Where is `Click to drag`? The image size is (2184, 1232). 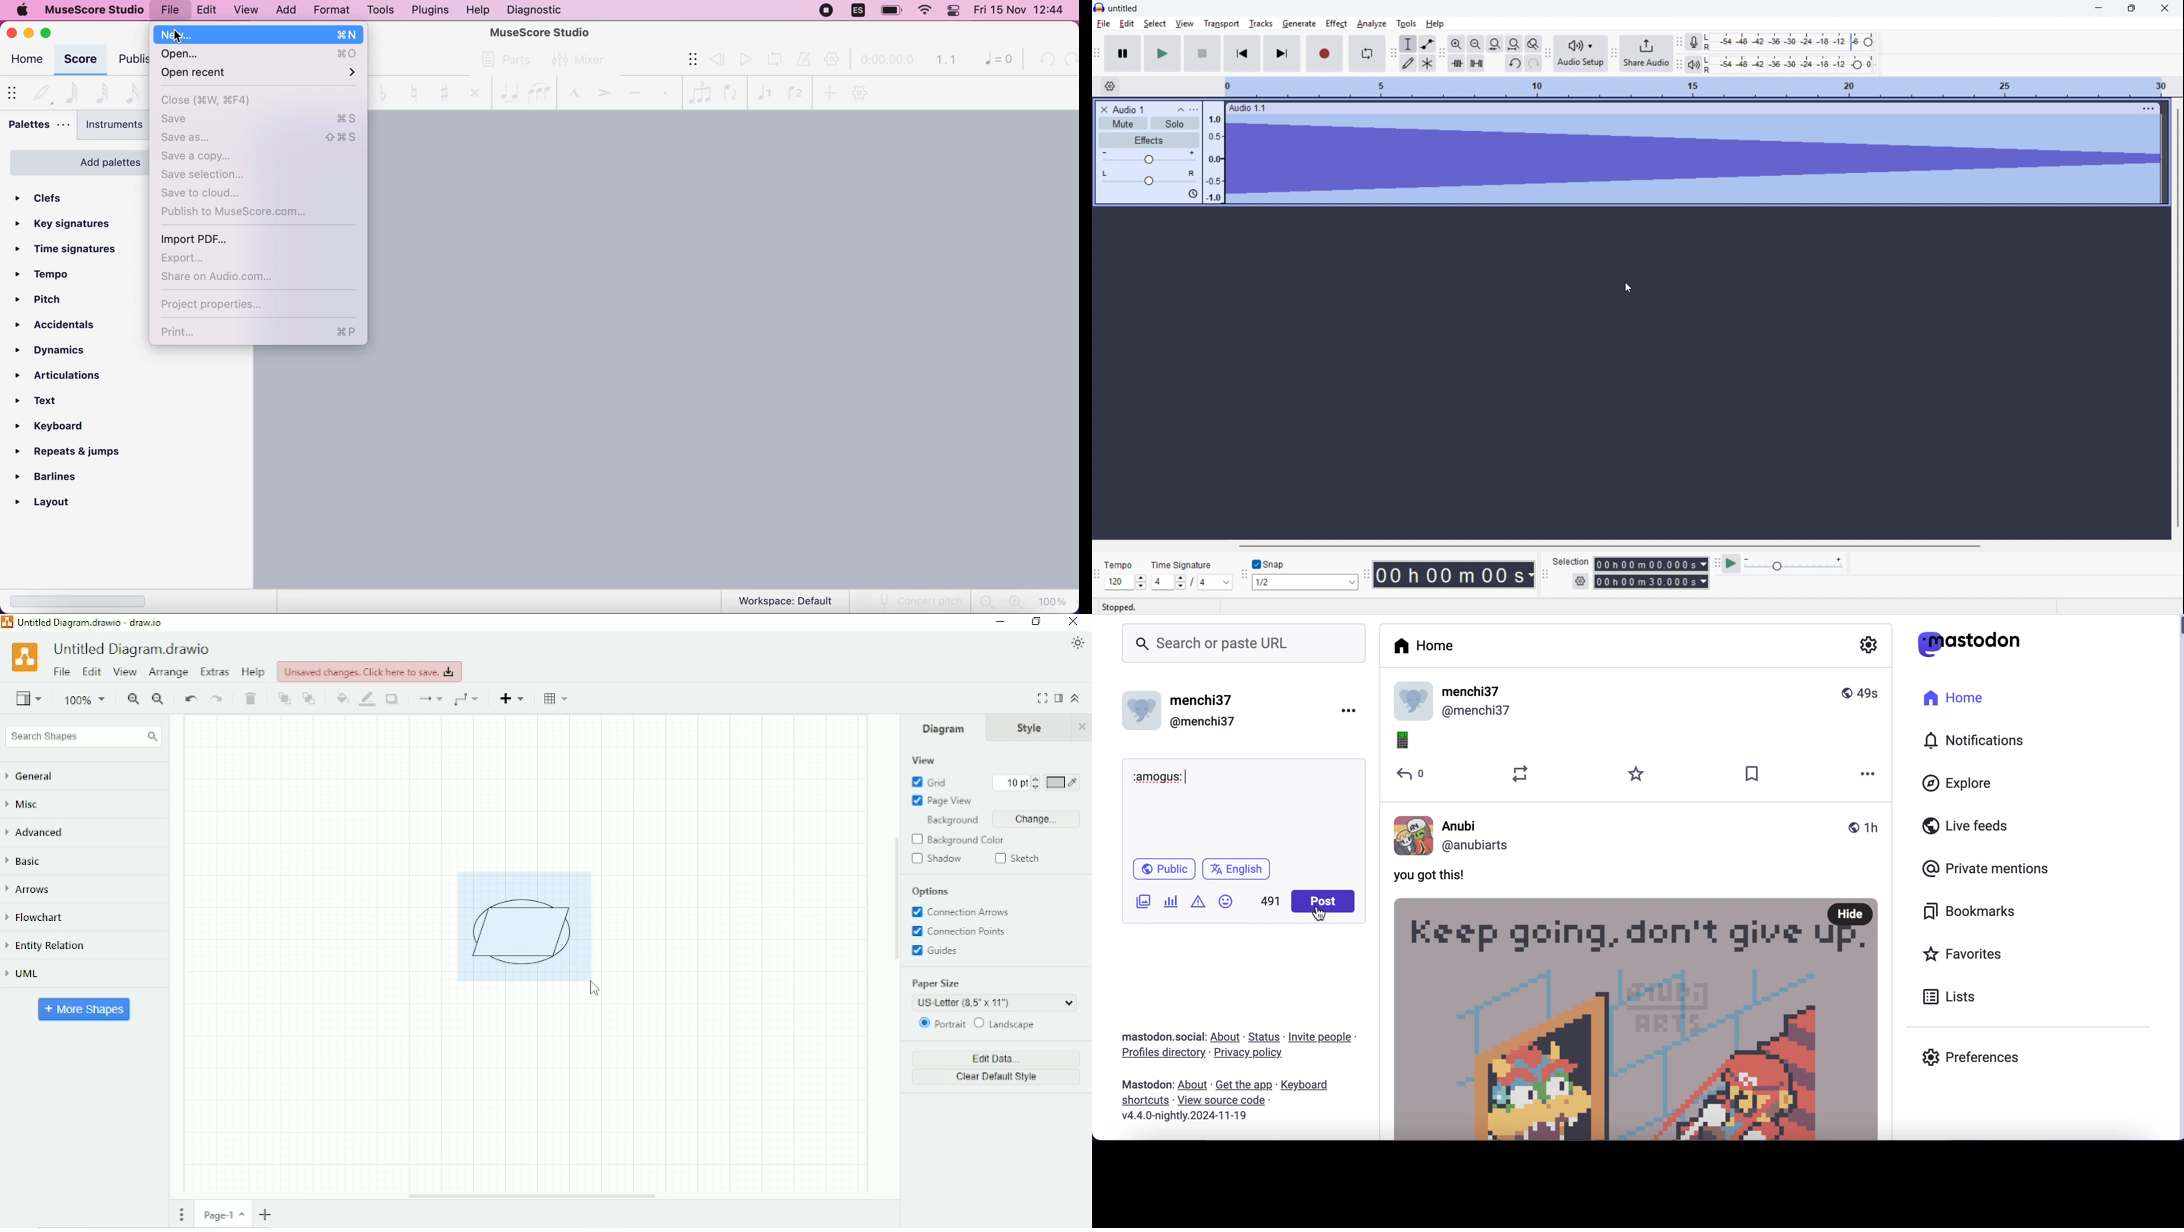
Click to drag is located at coordinates (1680, 109).